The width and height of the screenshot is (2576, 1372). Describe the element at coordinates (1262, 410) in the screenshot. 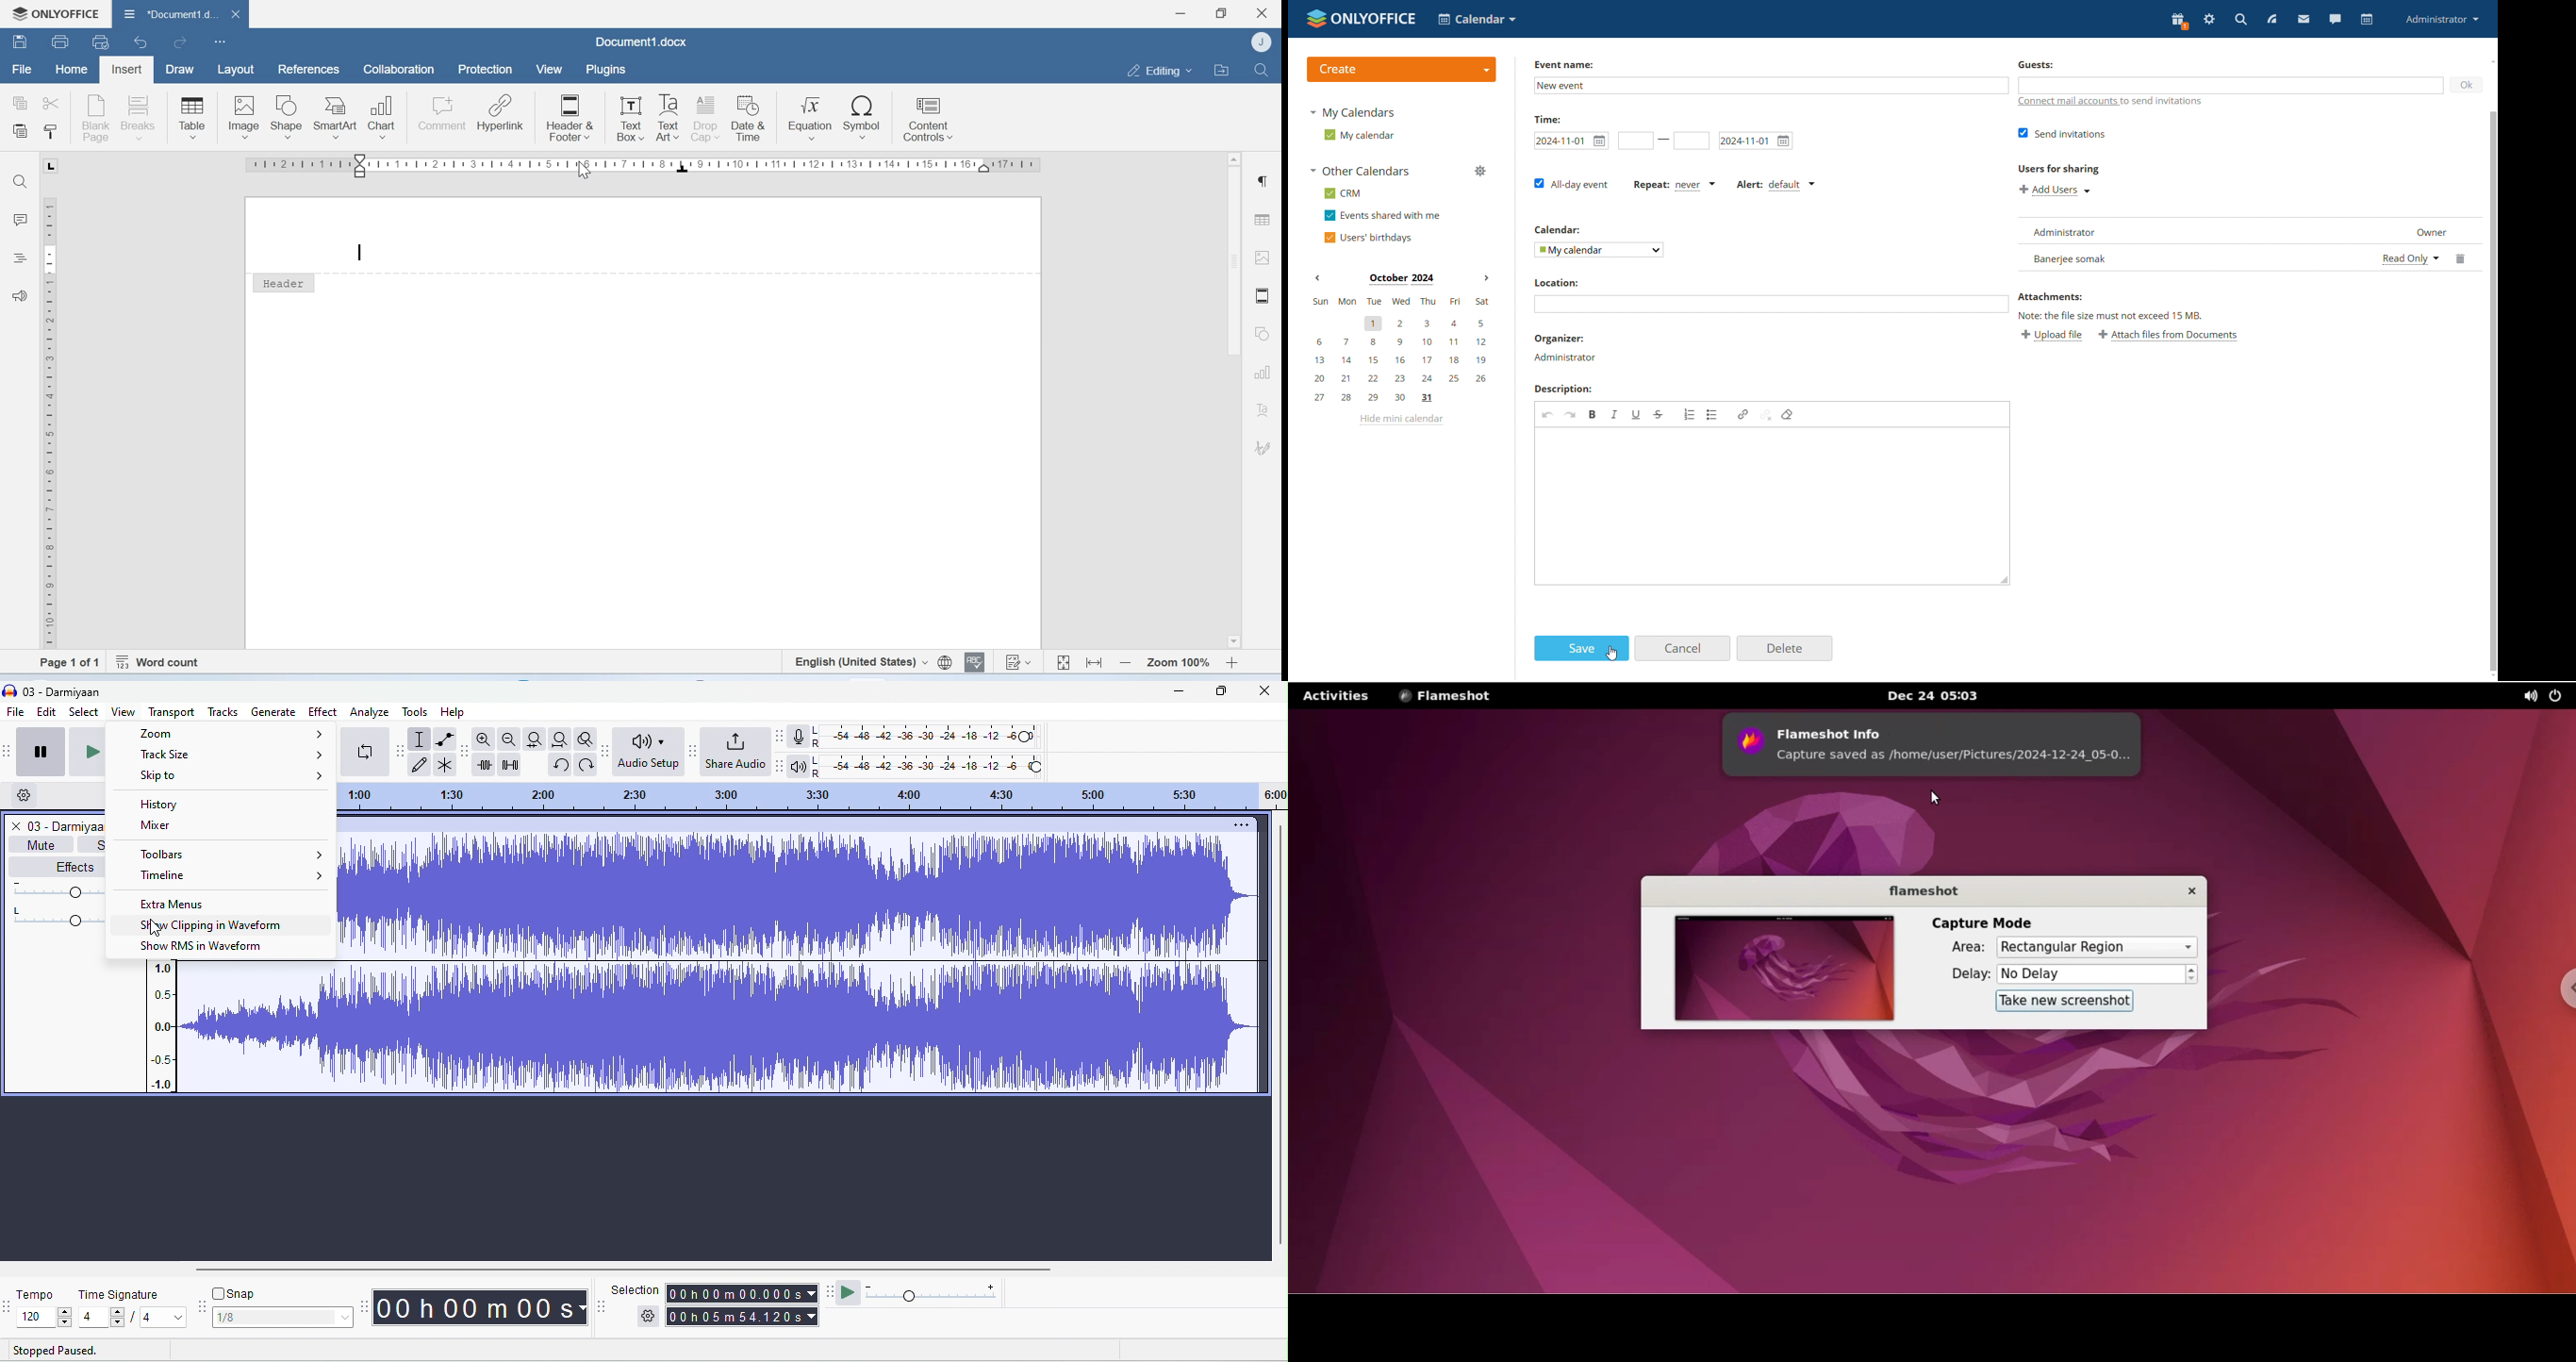

I see `Text` at that location.